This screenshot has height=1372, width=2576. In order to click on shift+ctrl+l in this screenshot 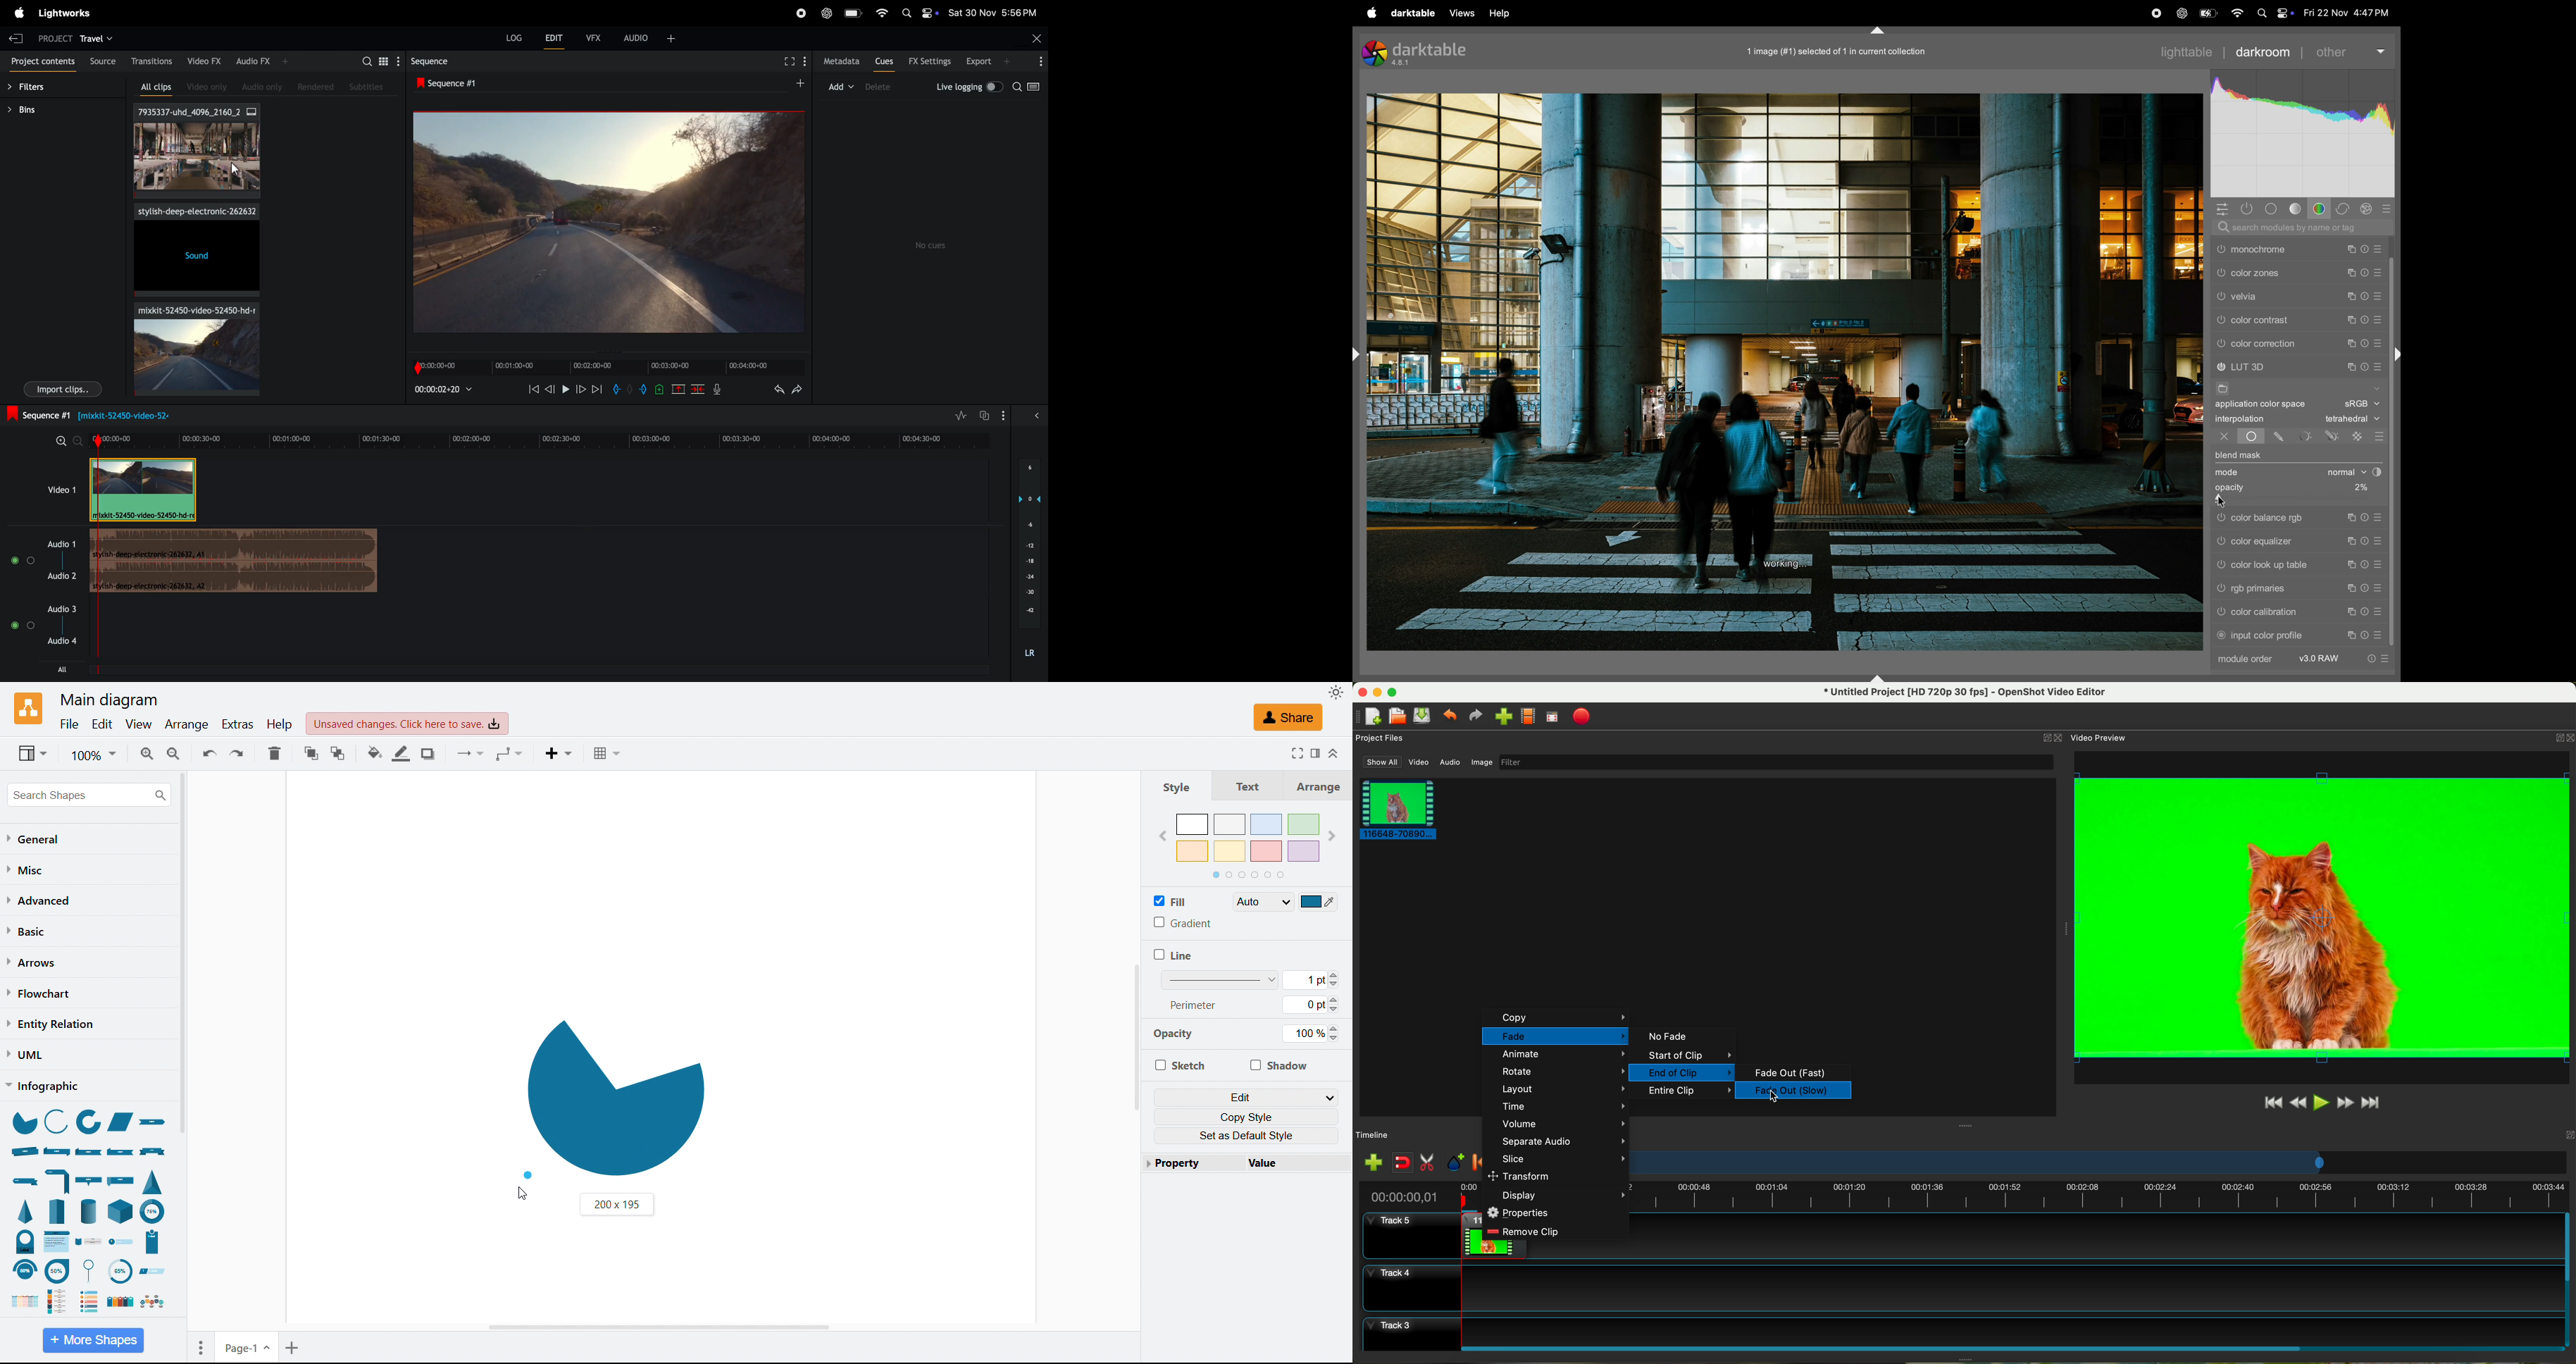, I will do `click(1359, 353)`.